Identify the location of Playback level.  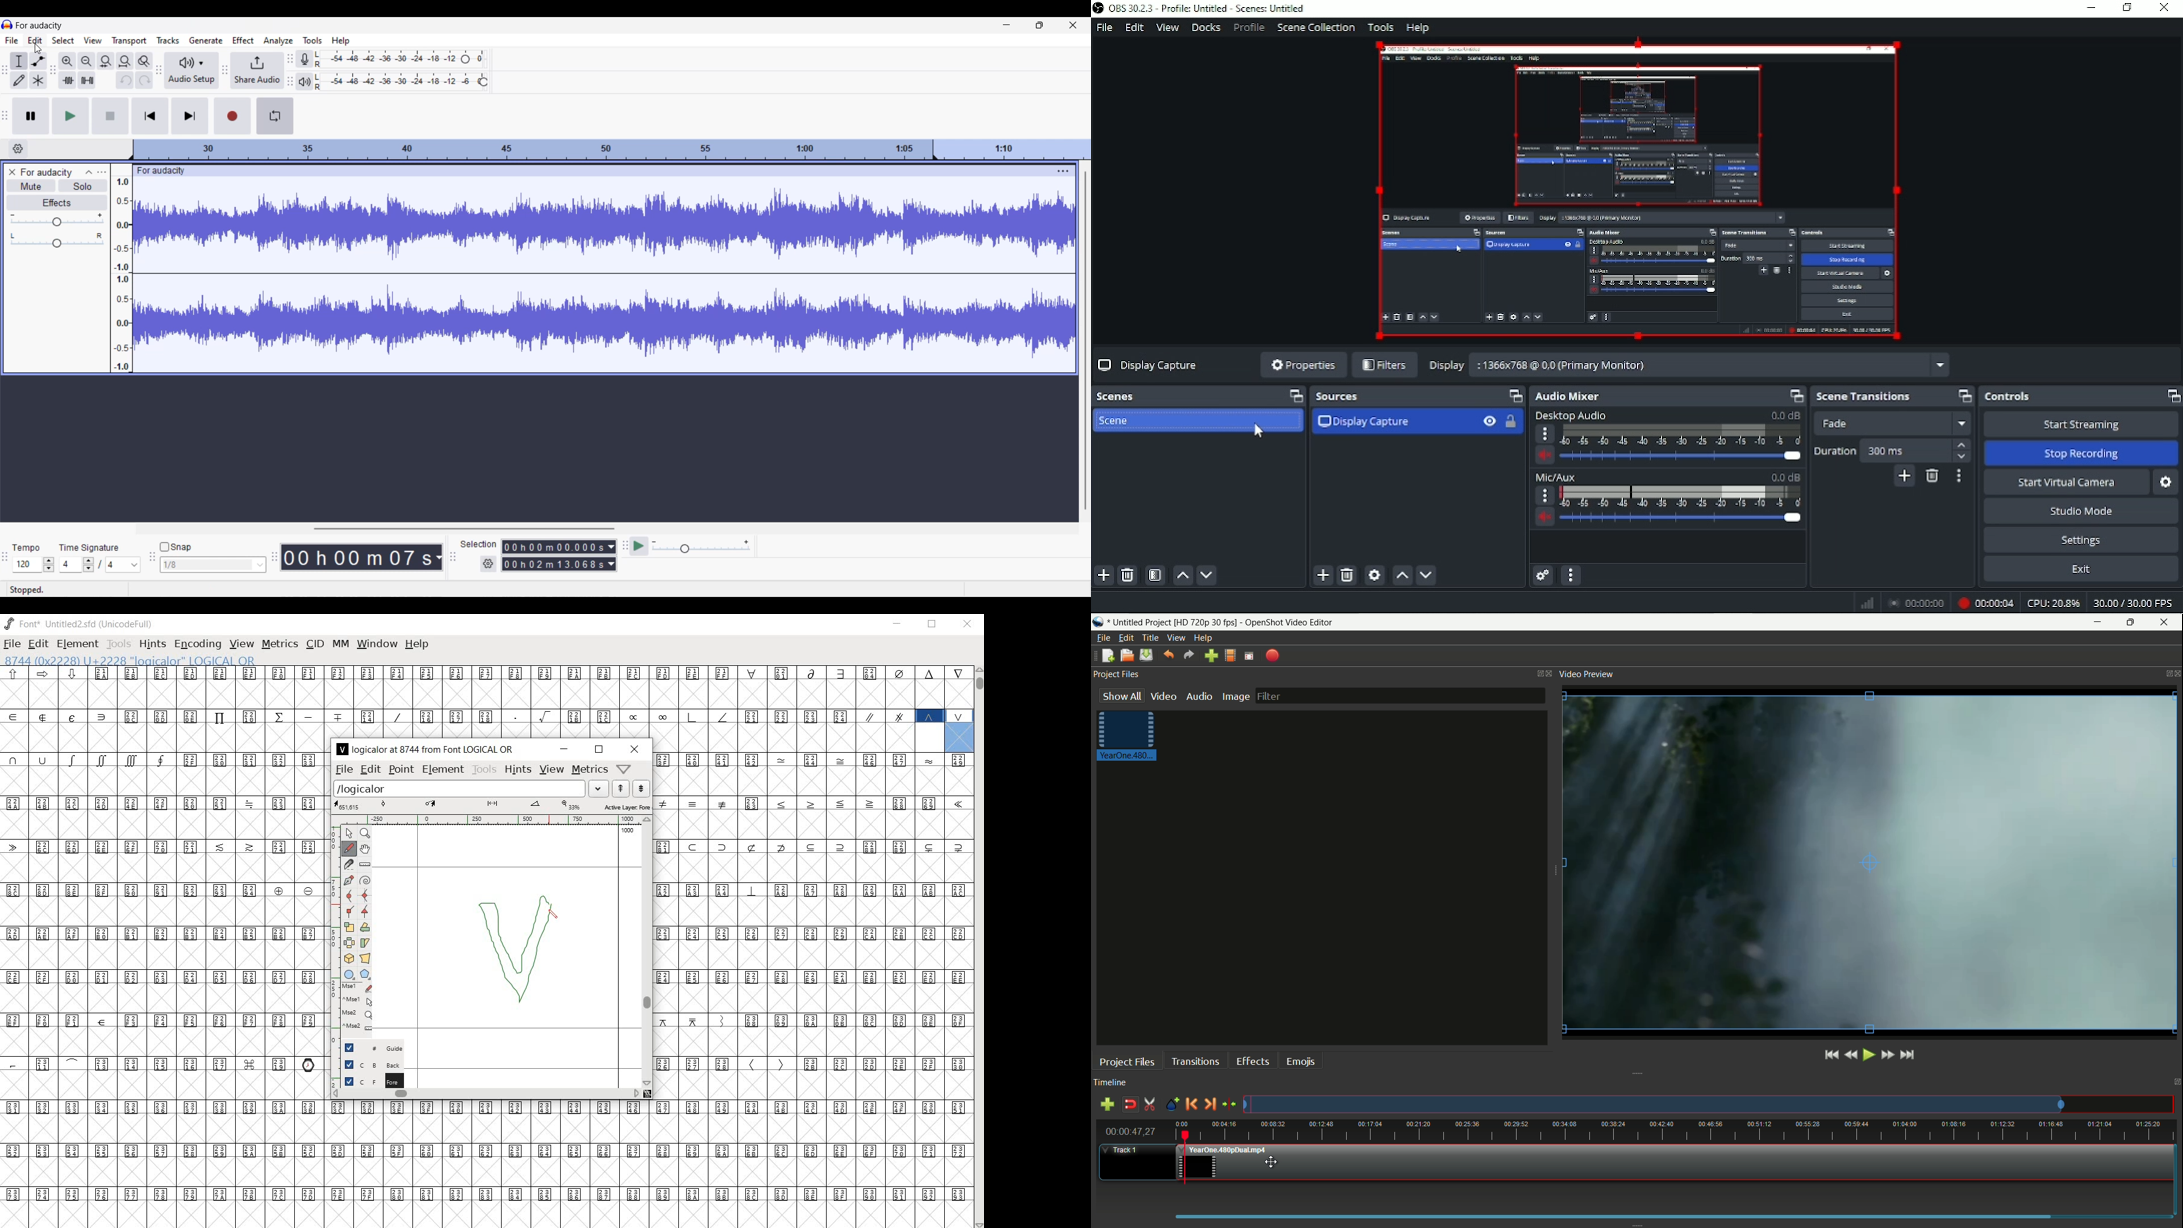
(397, 82).